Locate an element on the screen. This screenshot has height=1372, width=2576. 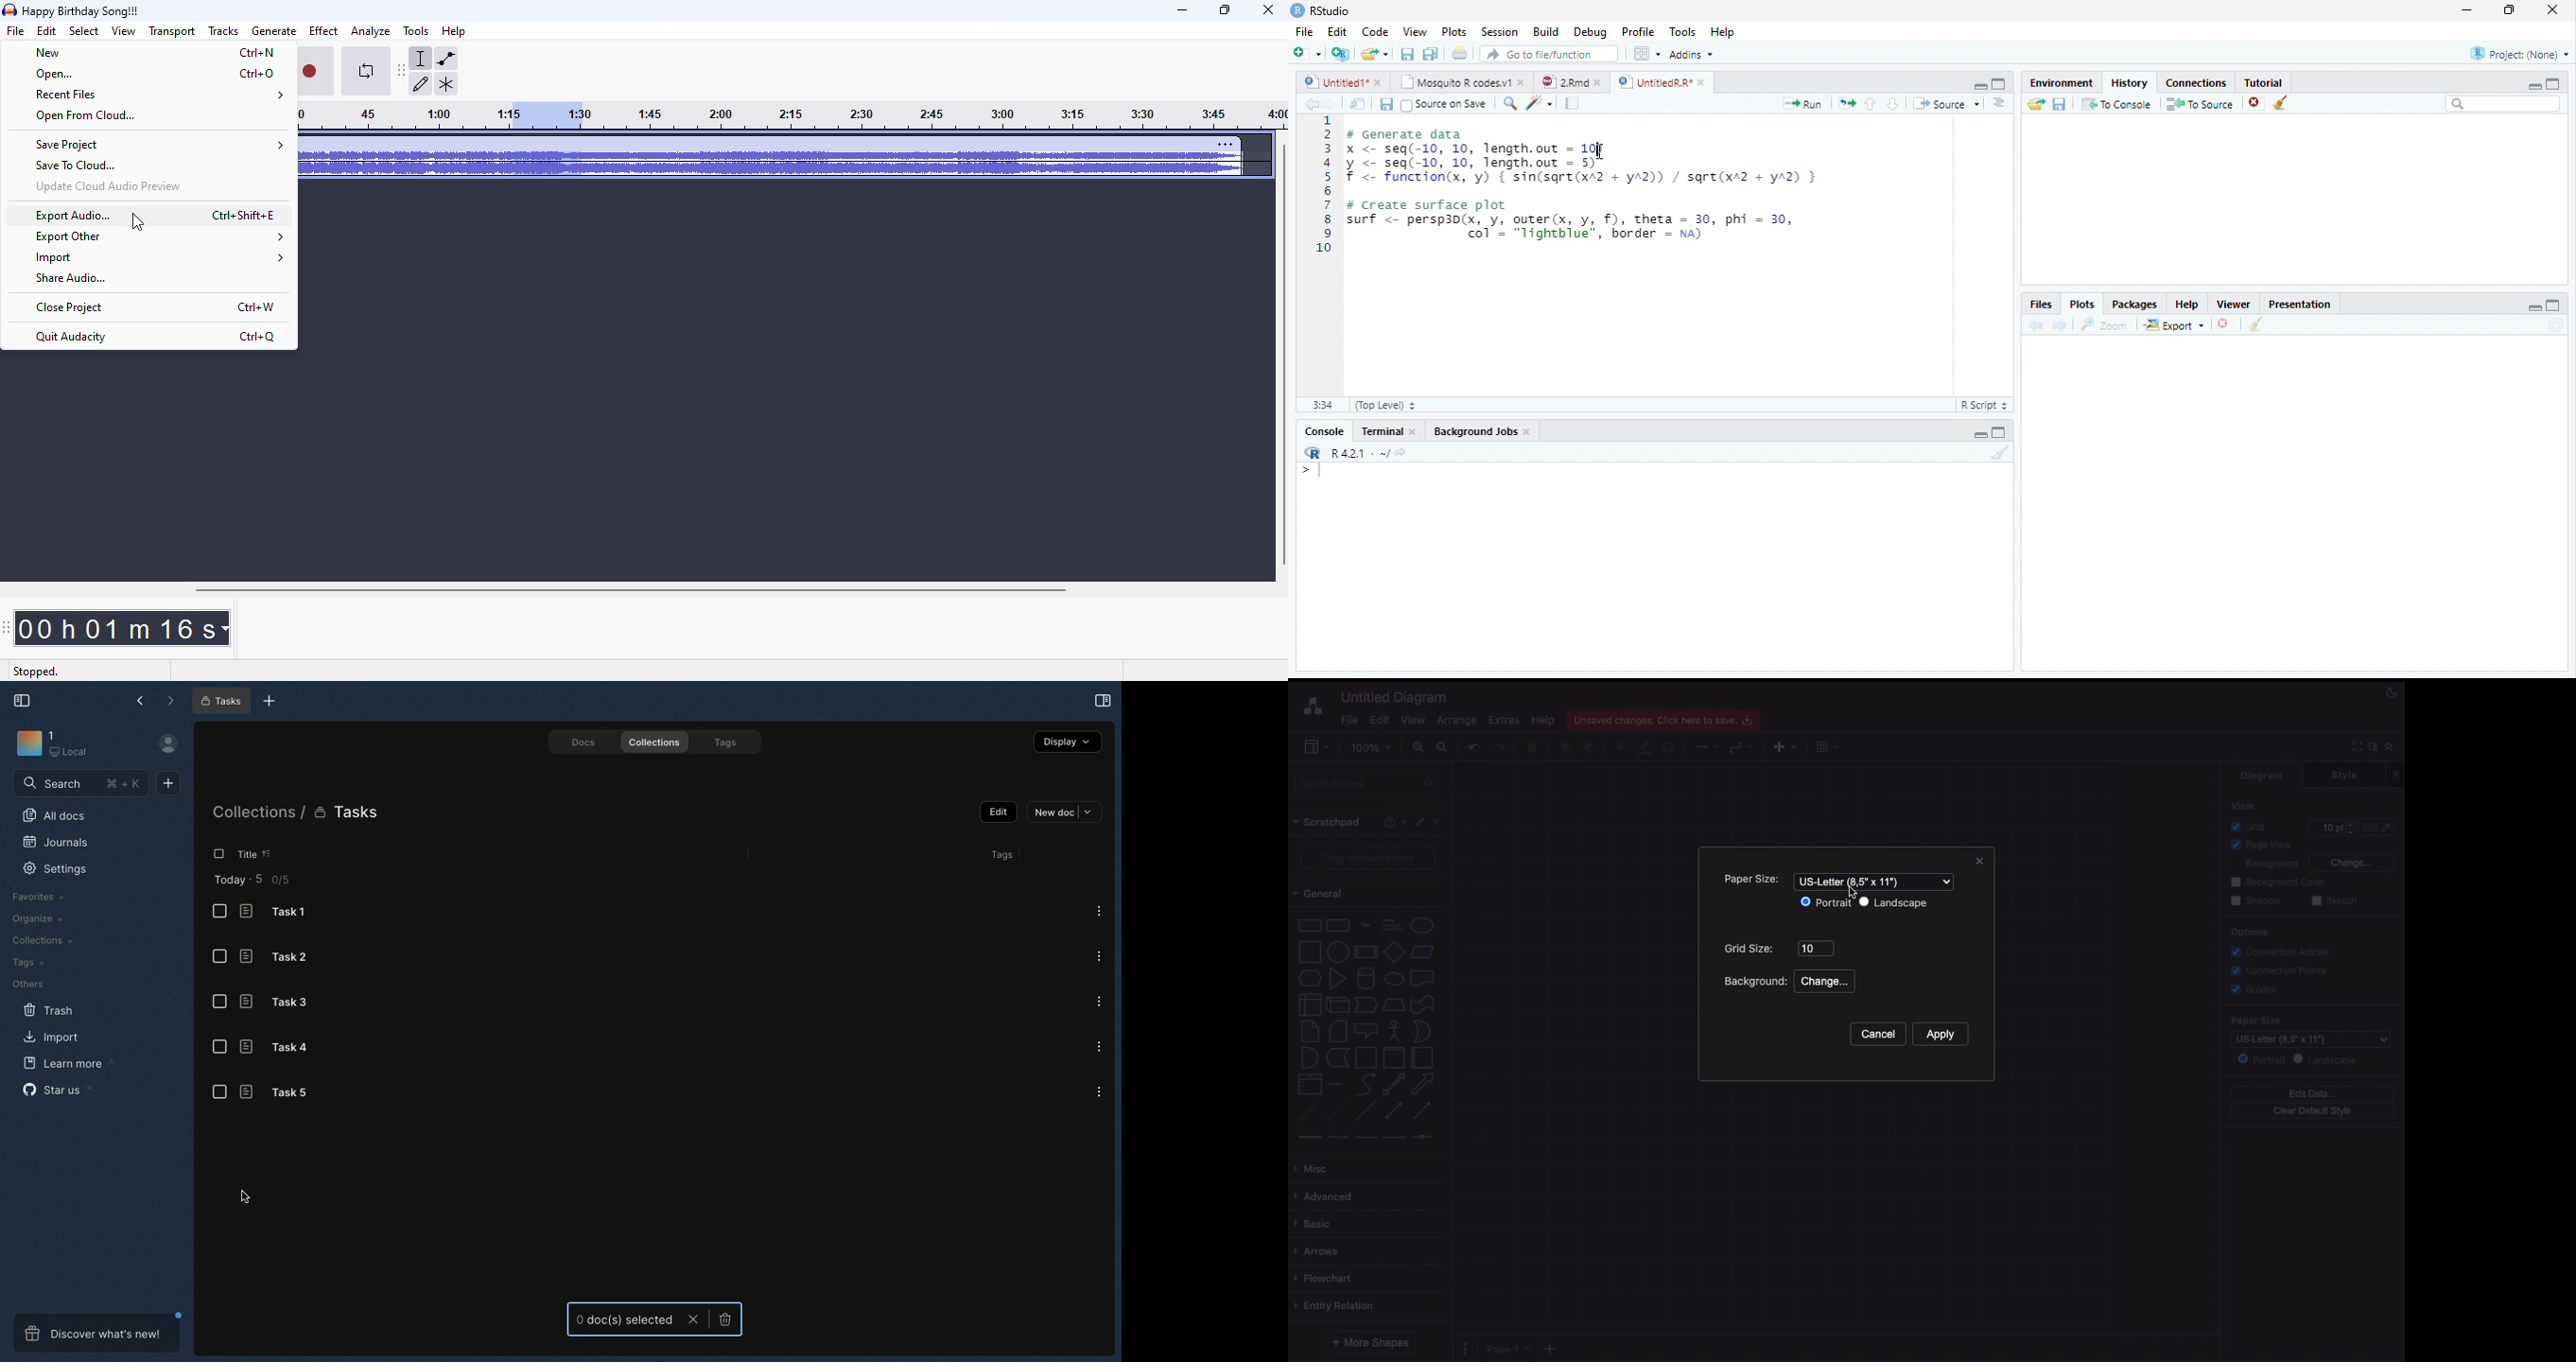
Console is located at coordinates (1325, 432).